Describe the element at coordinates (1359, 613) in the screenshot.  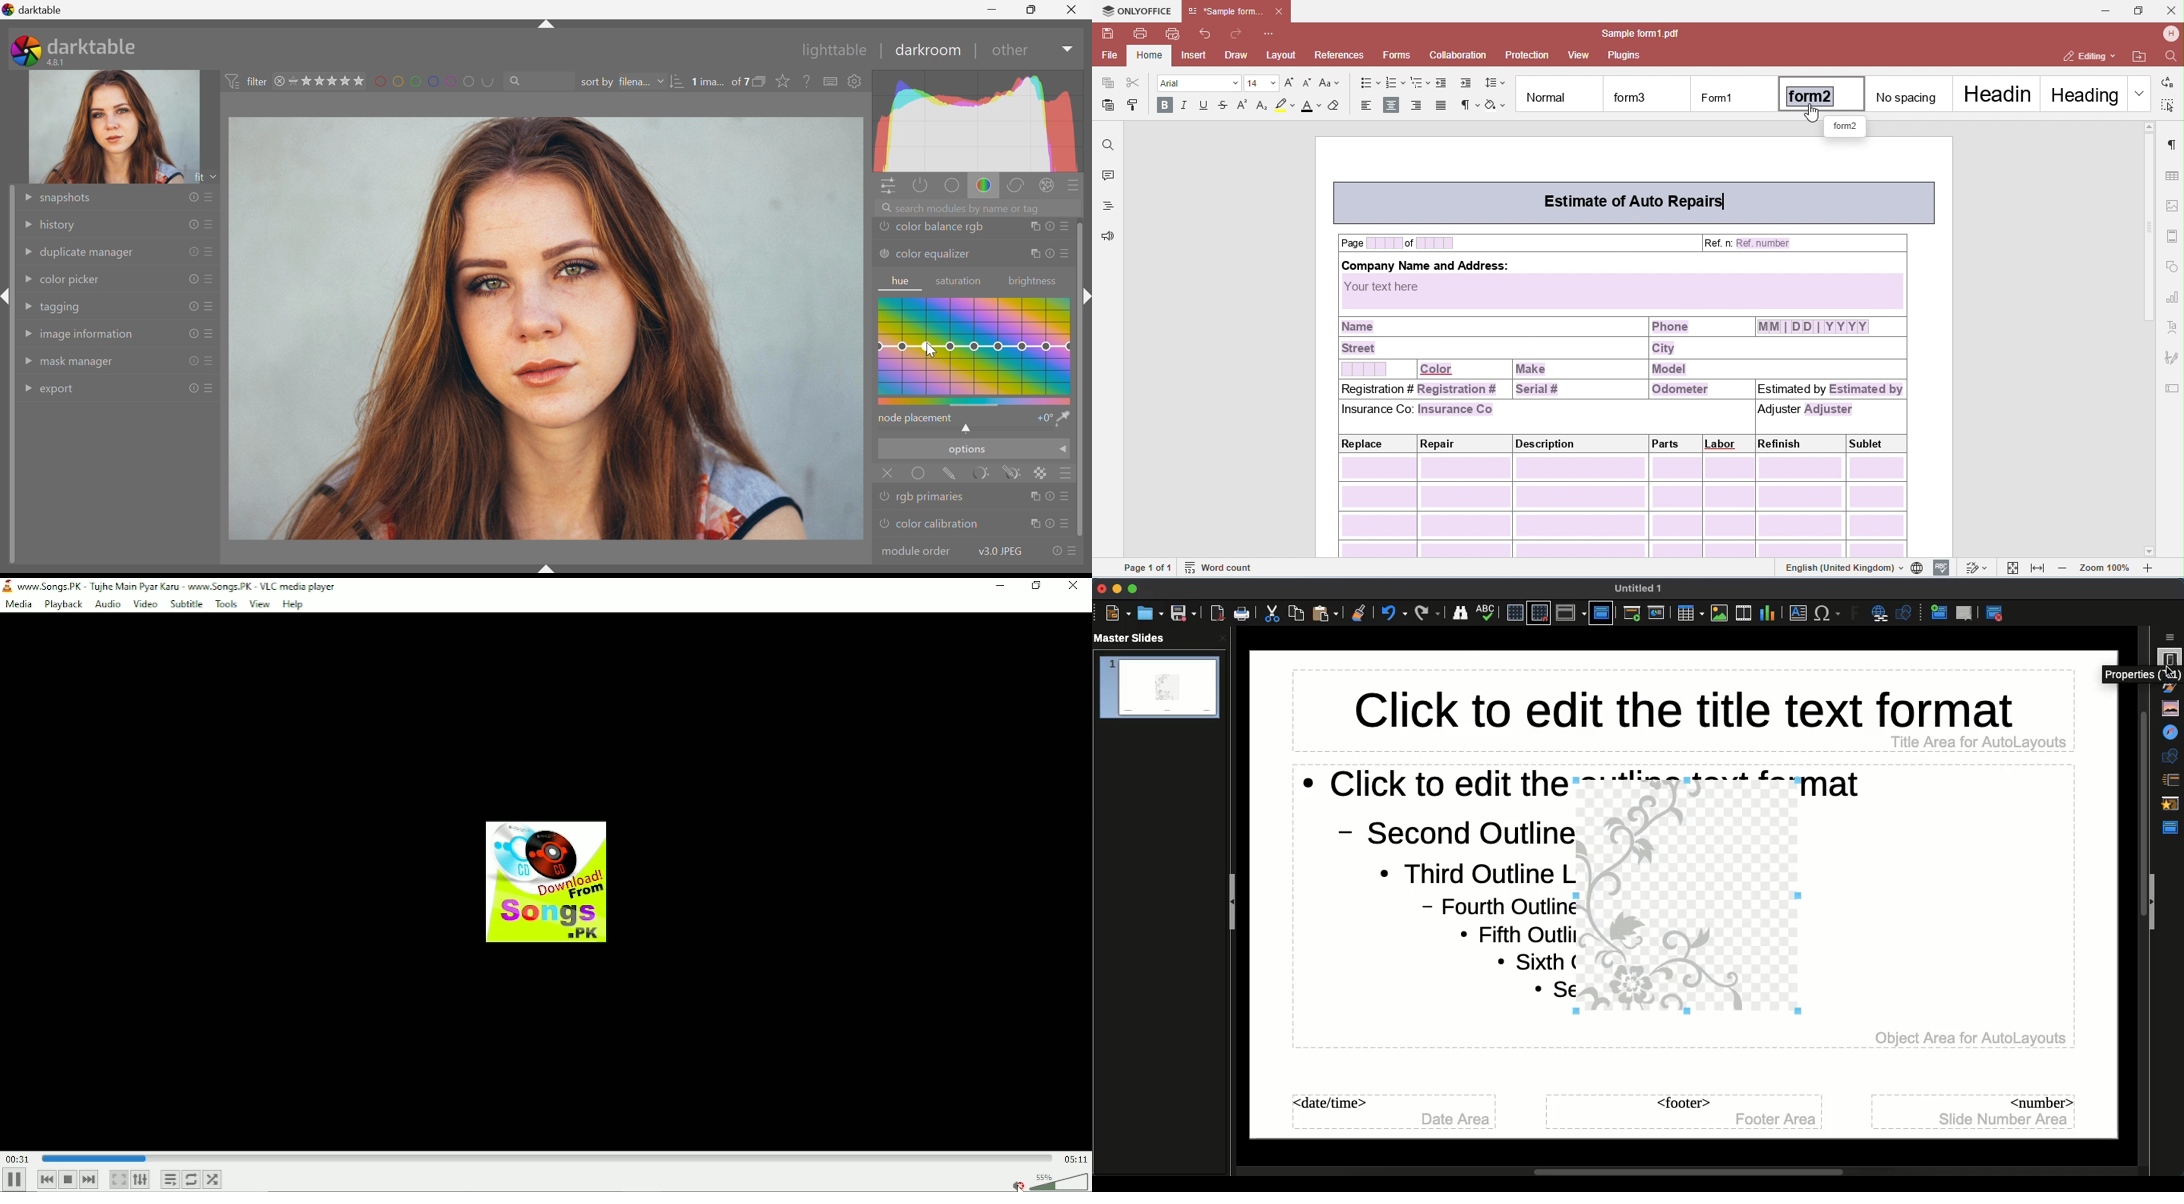
I see `Clean formatting` at that location.